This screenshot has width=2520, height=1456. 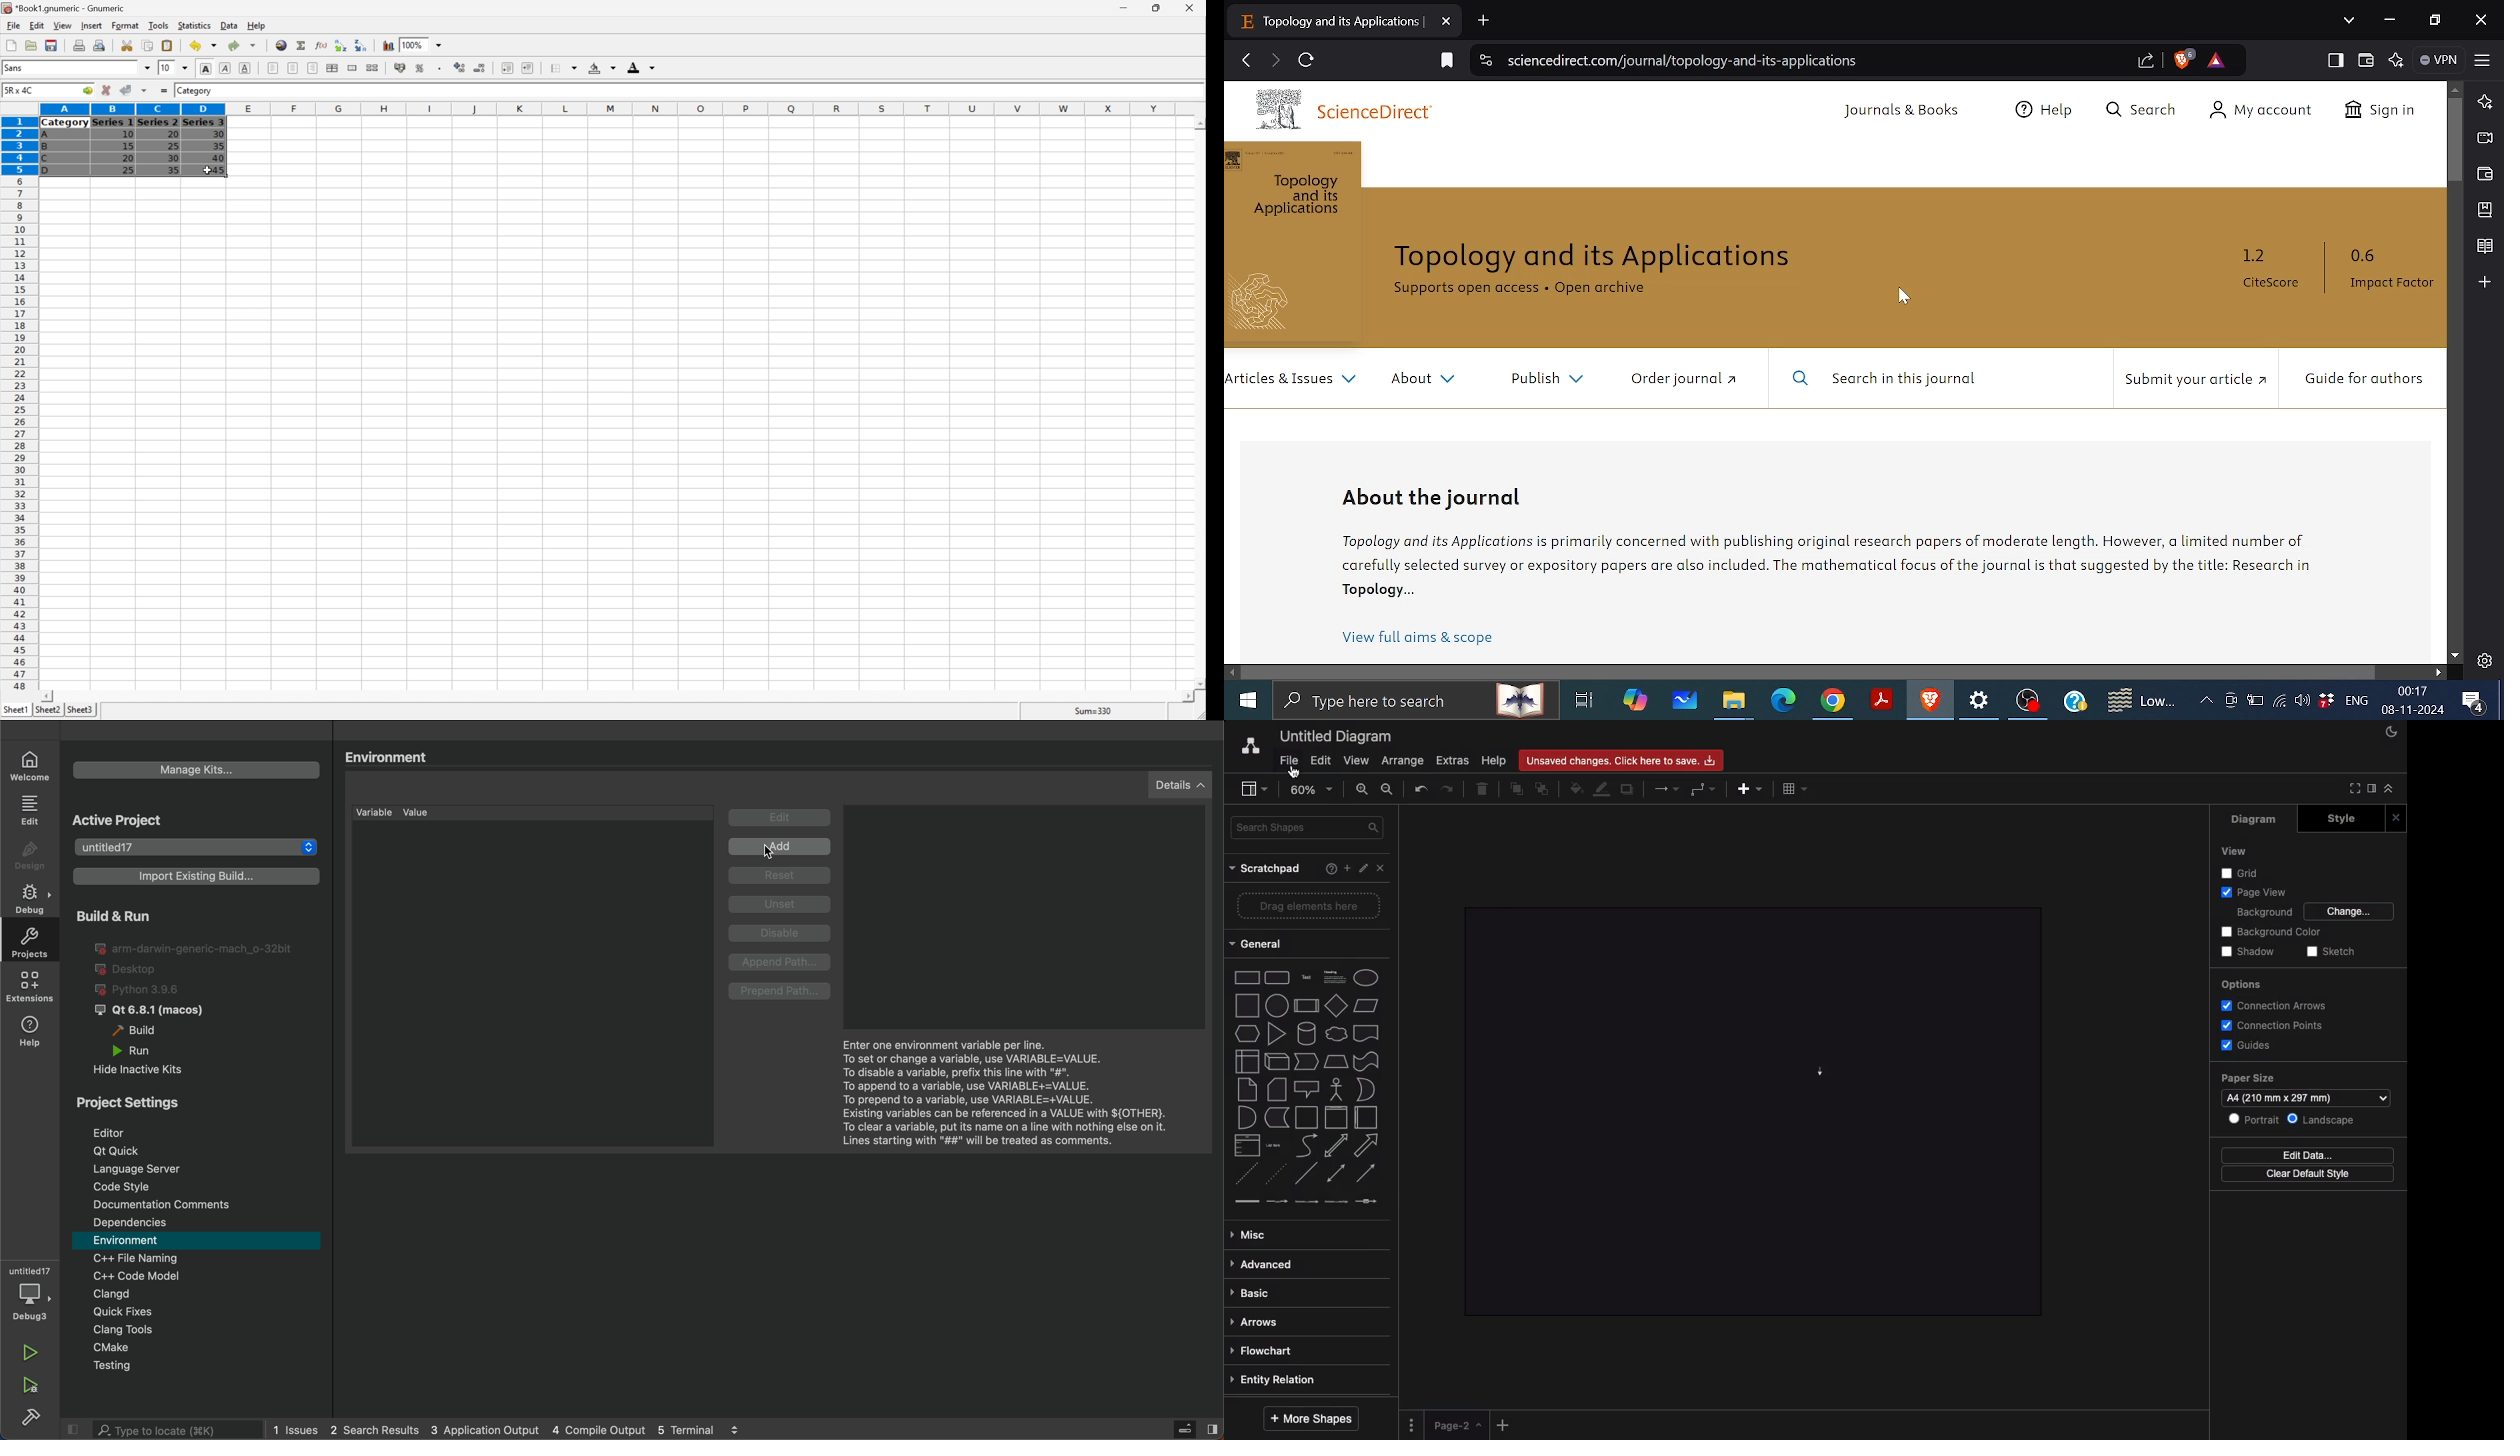 I want to click on Shapes, so click(x=1308, y=1088).